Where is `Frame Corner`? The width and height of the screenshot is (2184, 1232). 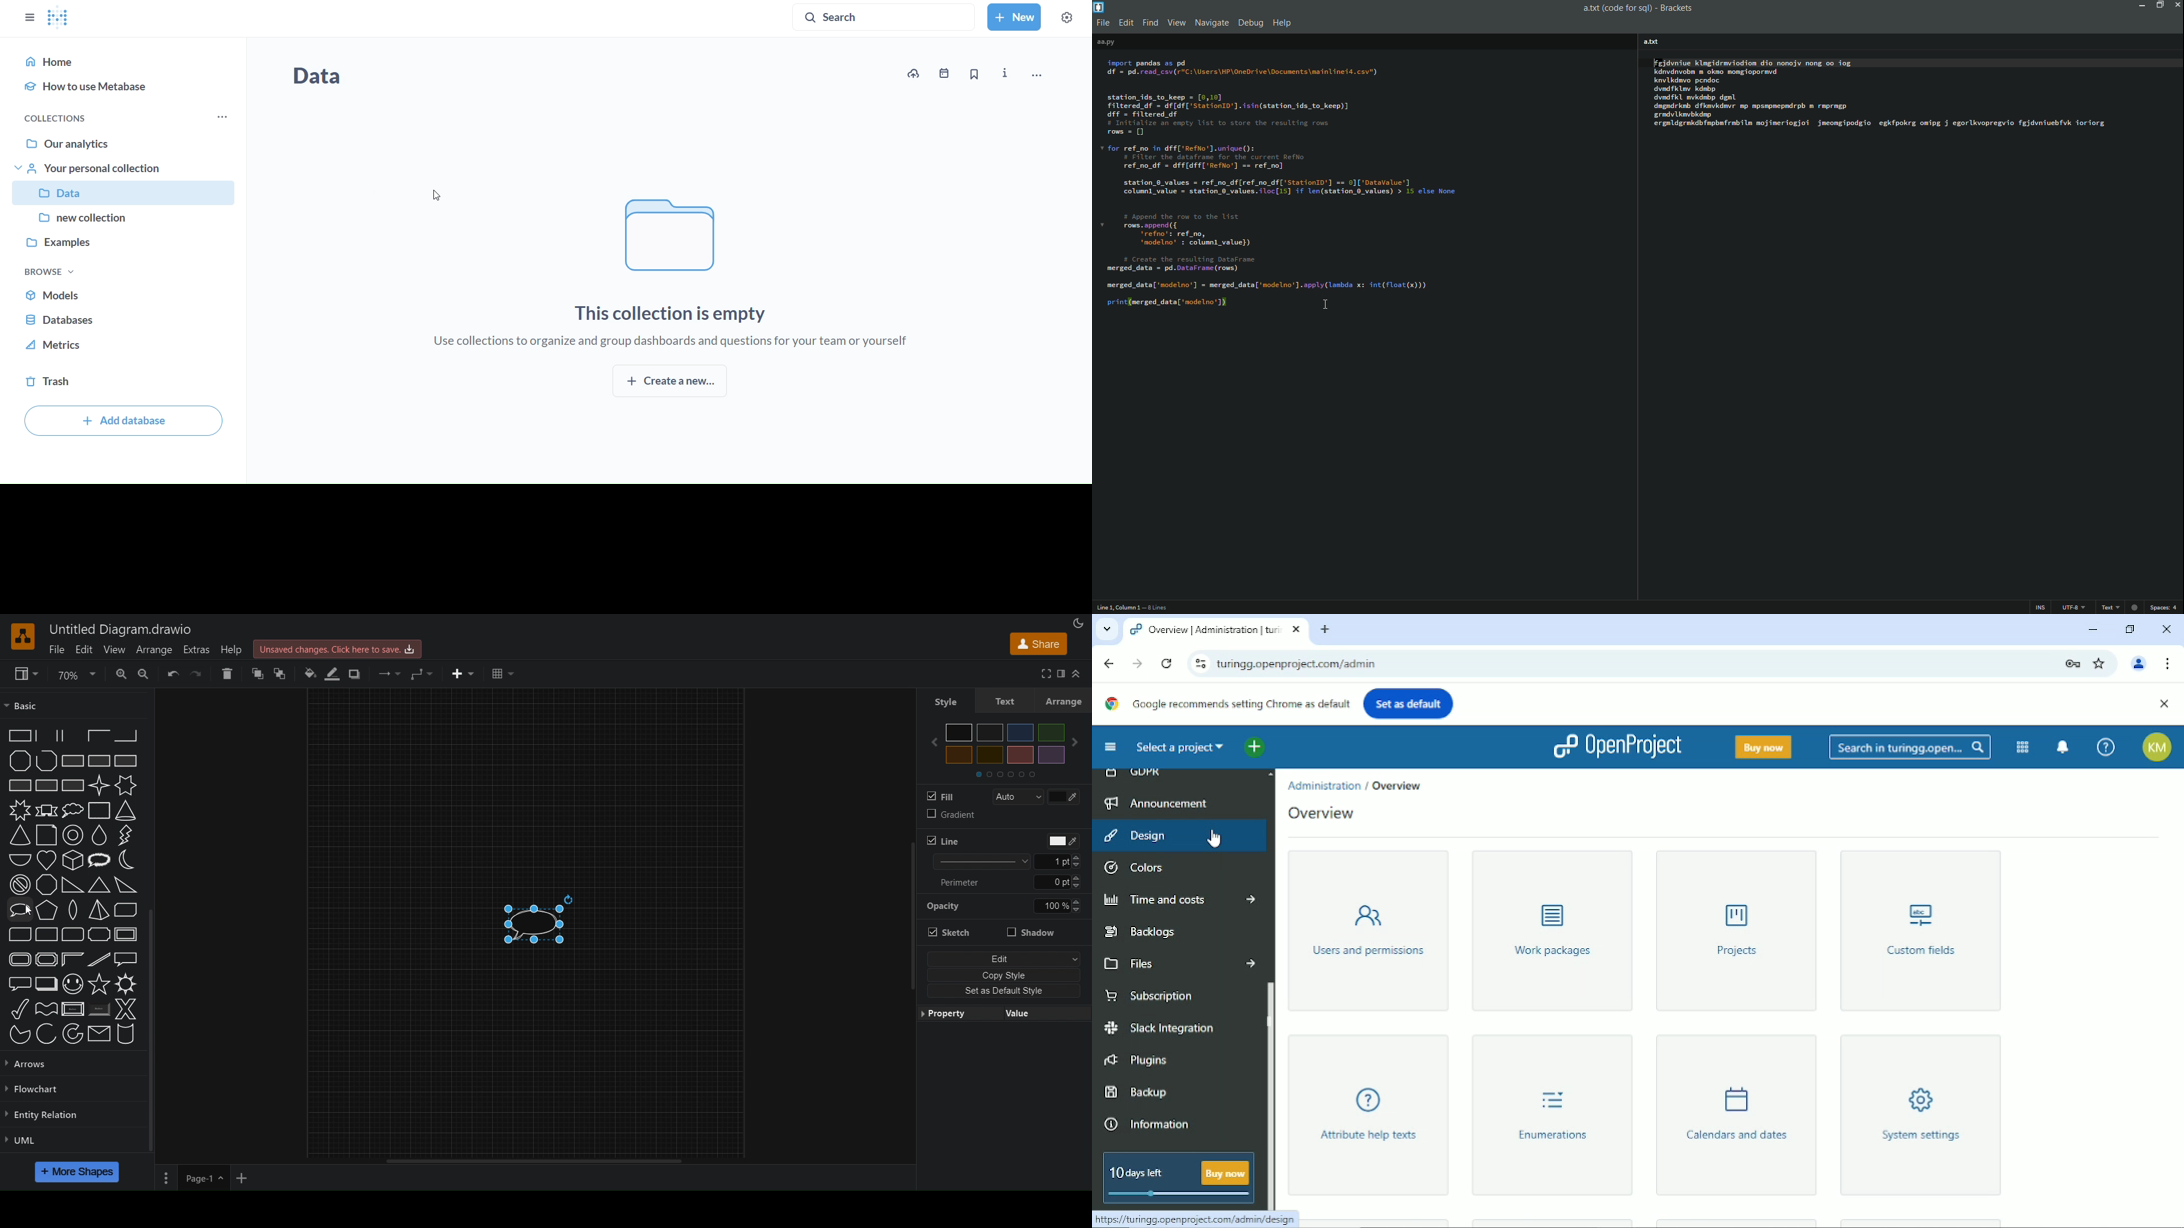
Frame Corner is located at coordinates (73, 959).